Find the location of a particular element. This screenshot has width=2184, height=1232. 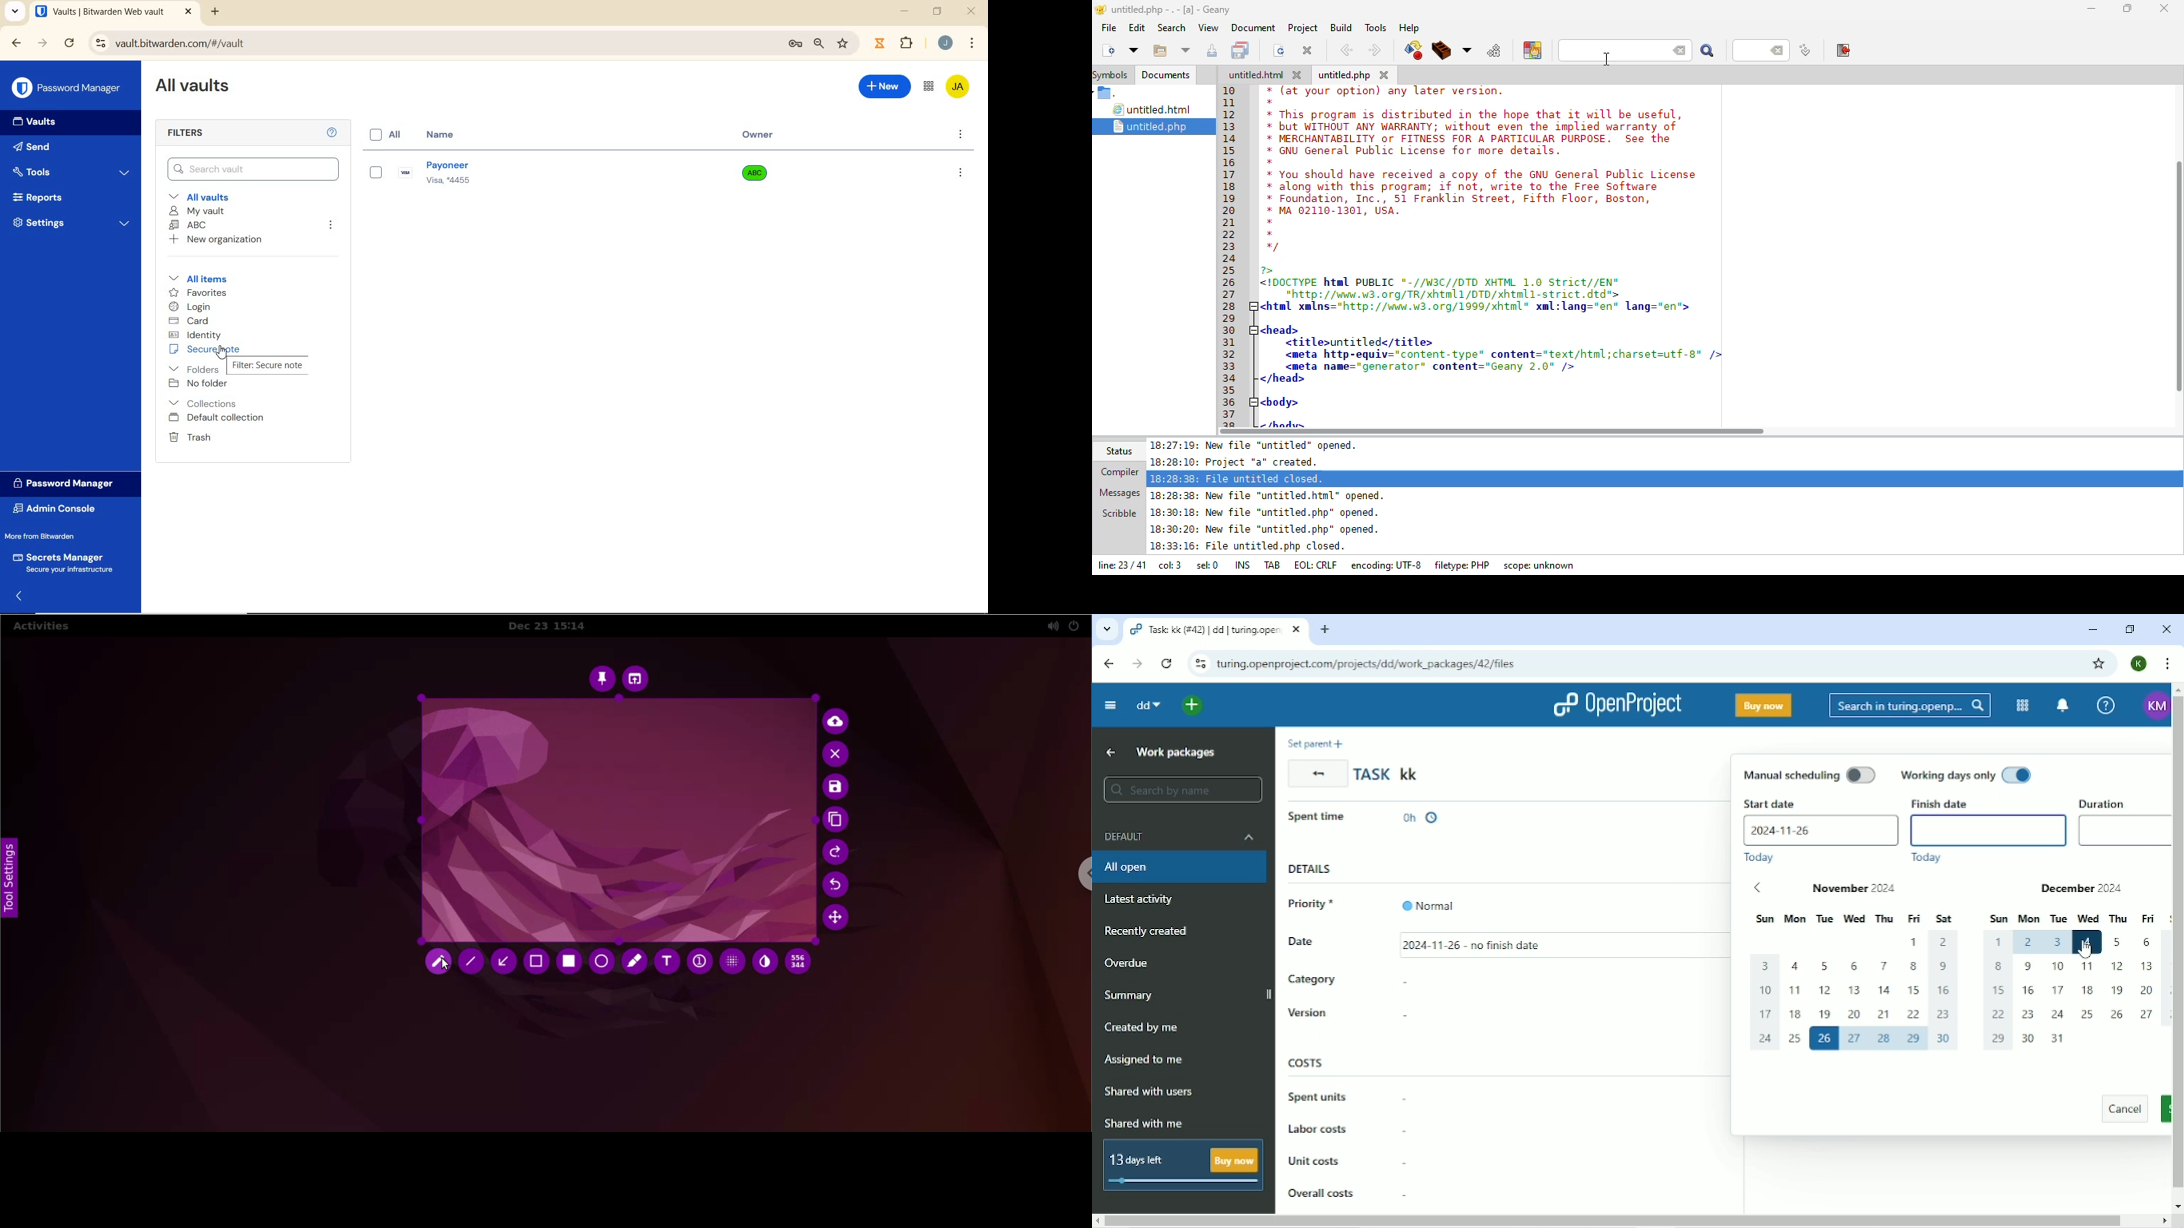

Bookmark this tab is located at coordinates (2099, 664).